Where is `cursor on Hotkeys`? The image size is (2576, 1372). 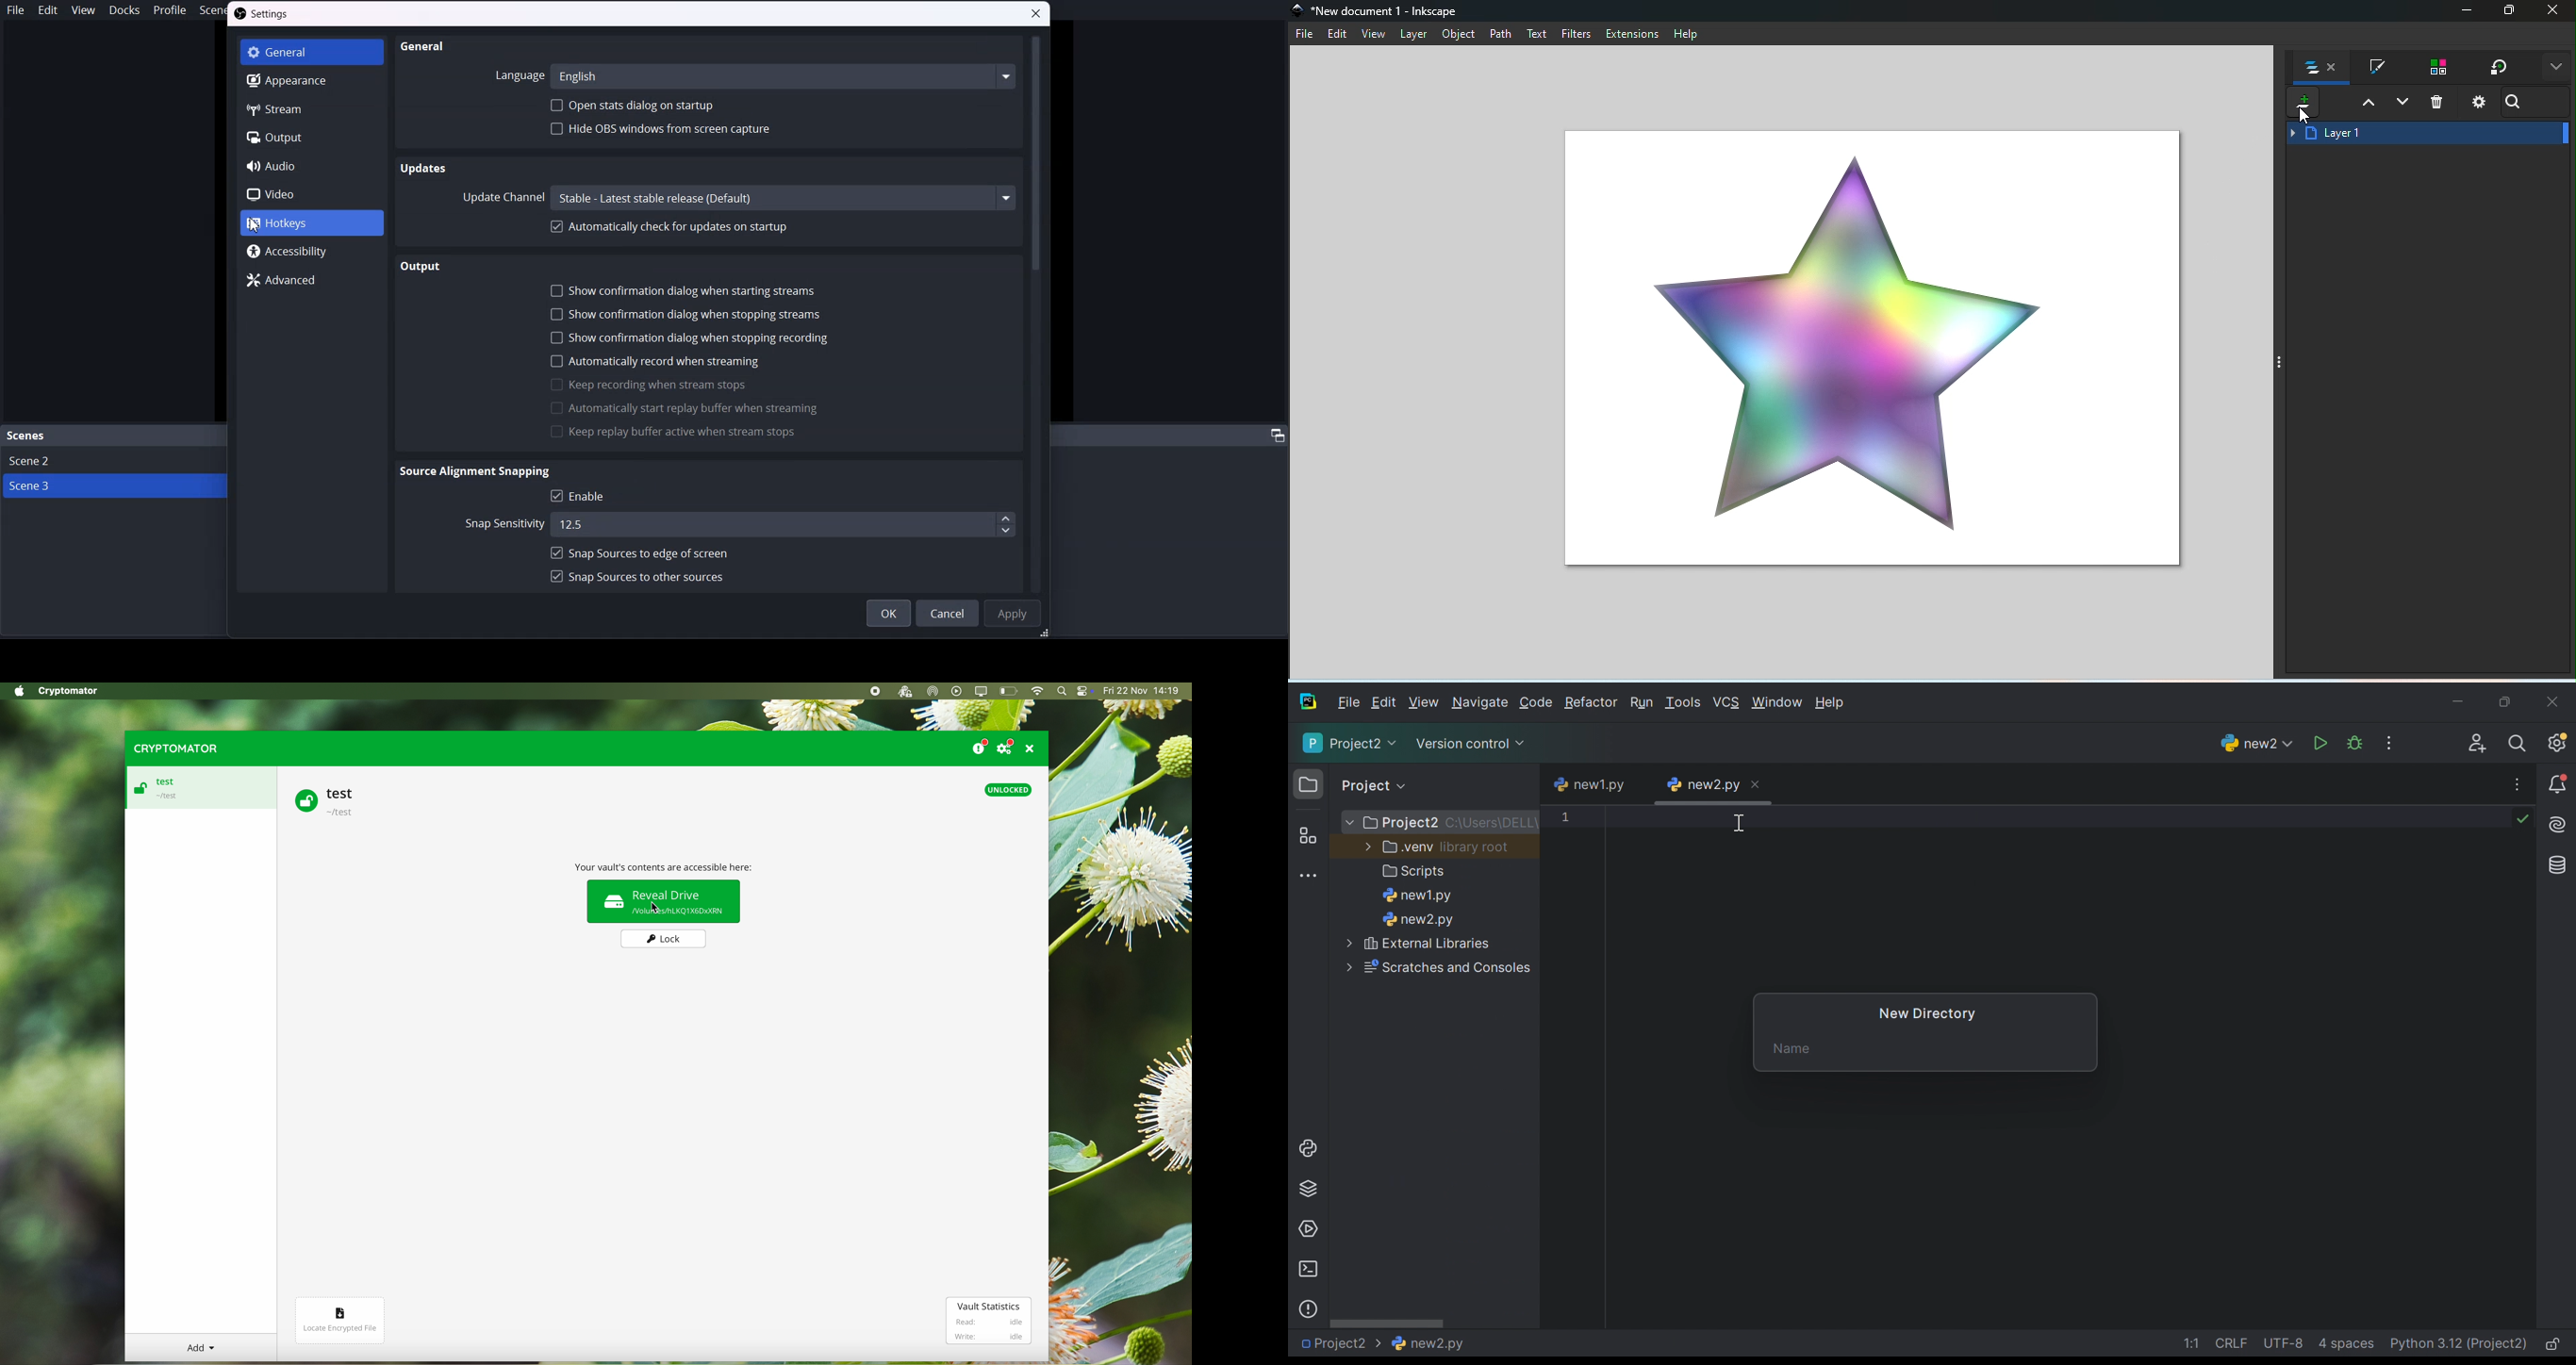
cursor on Hotkeys is located at coordinates (257, 226).